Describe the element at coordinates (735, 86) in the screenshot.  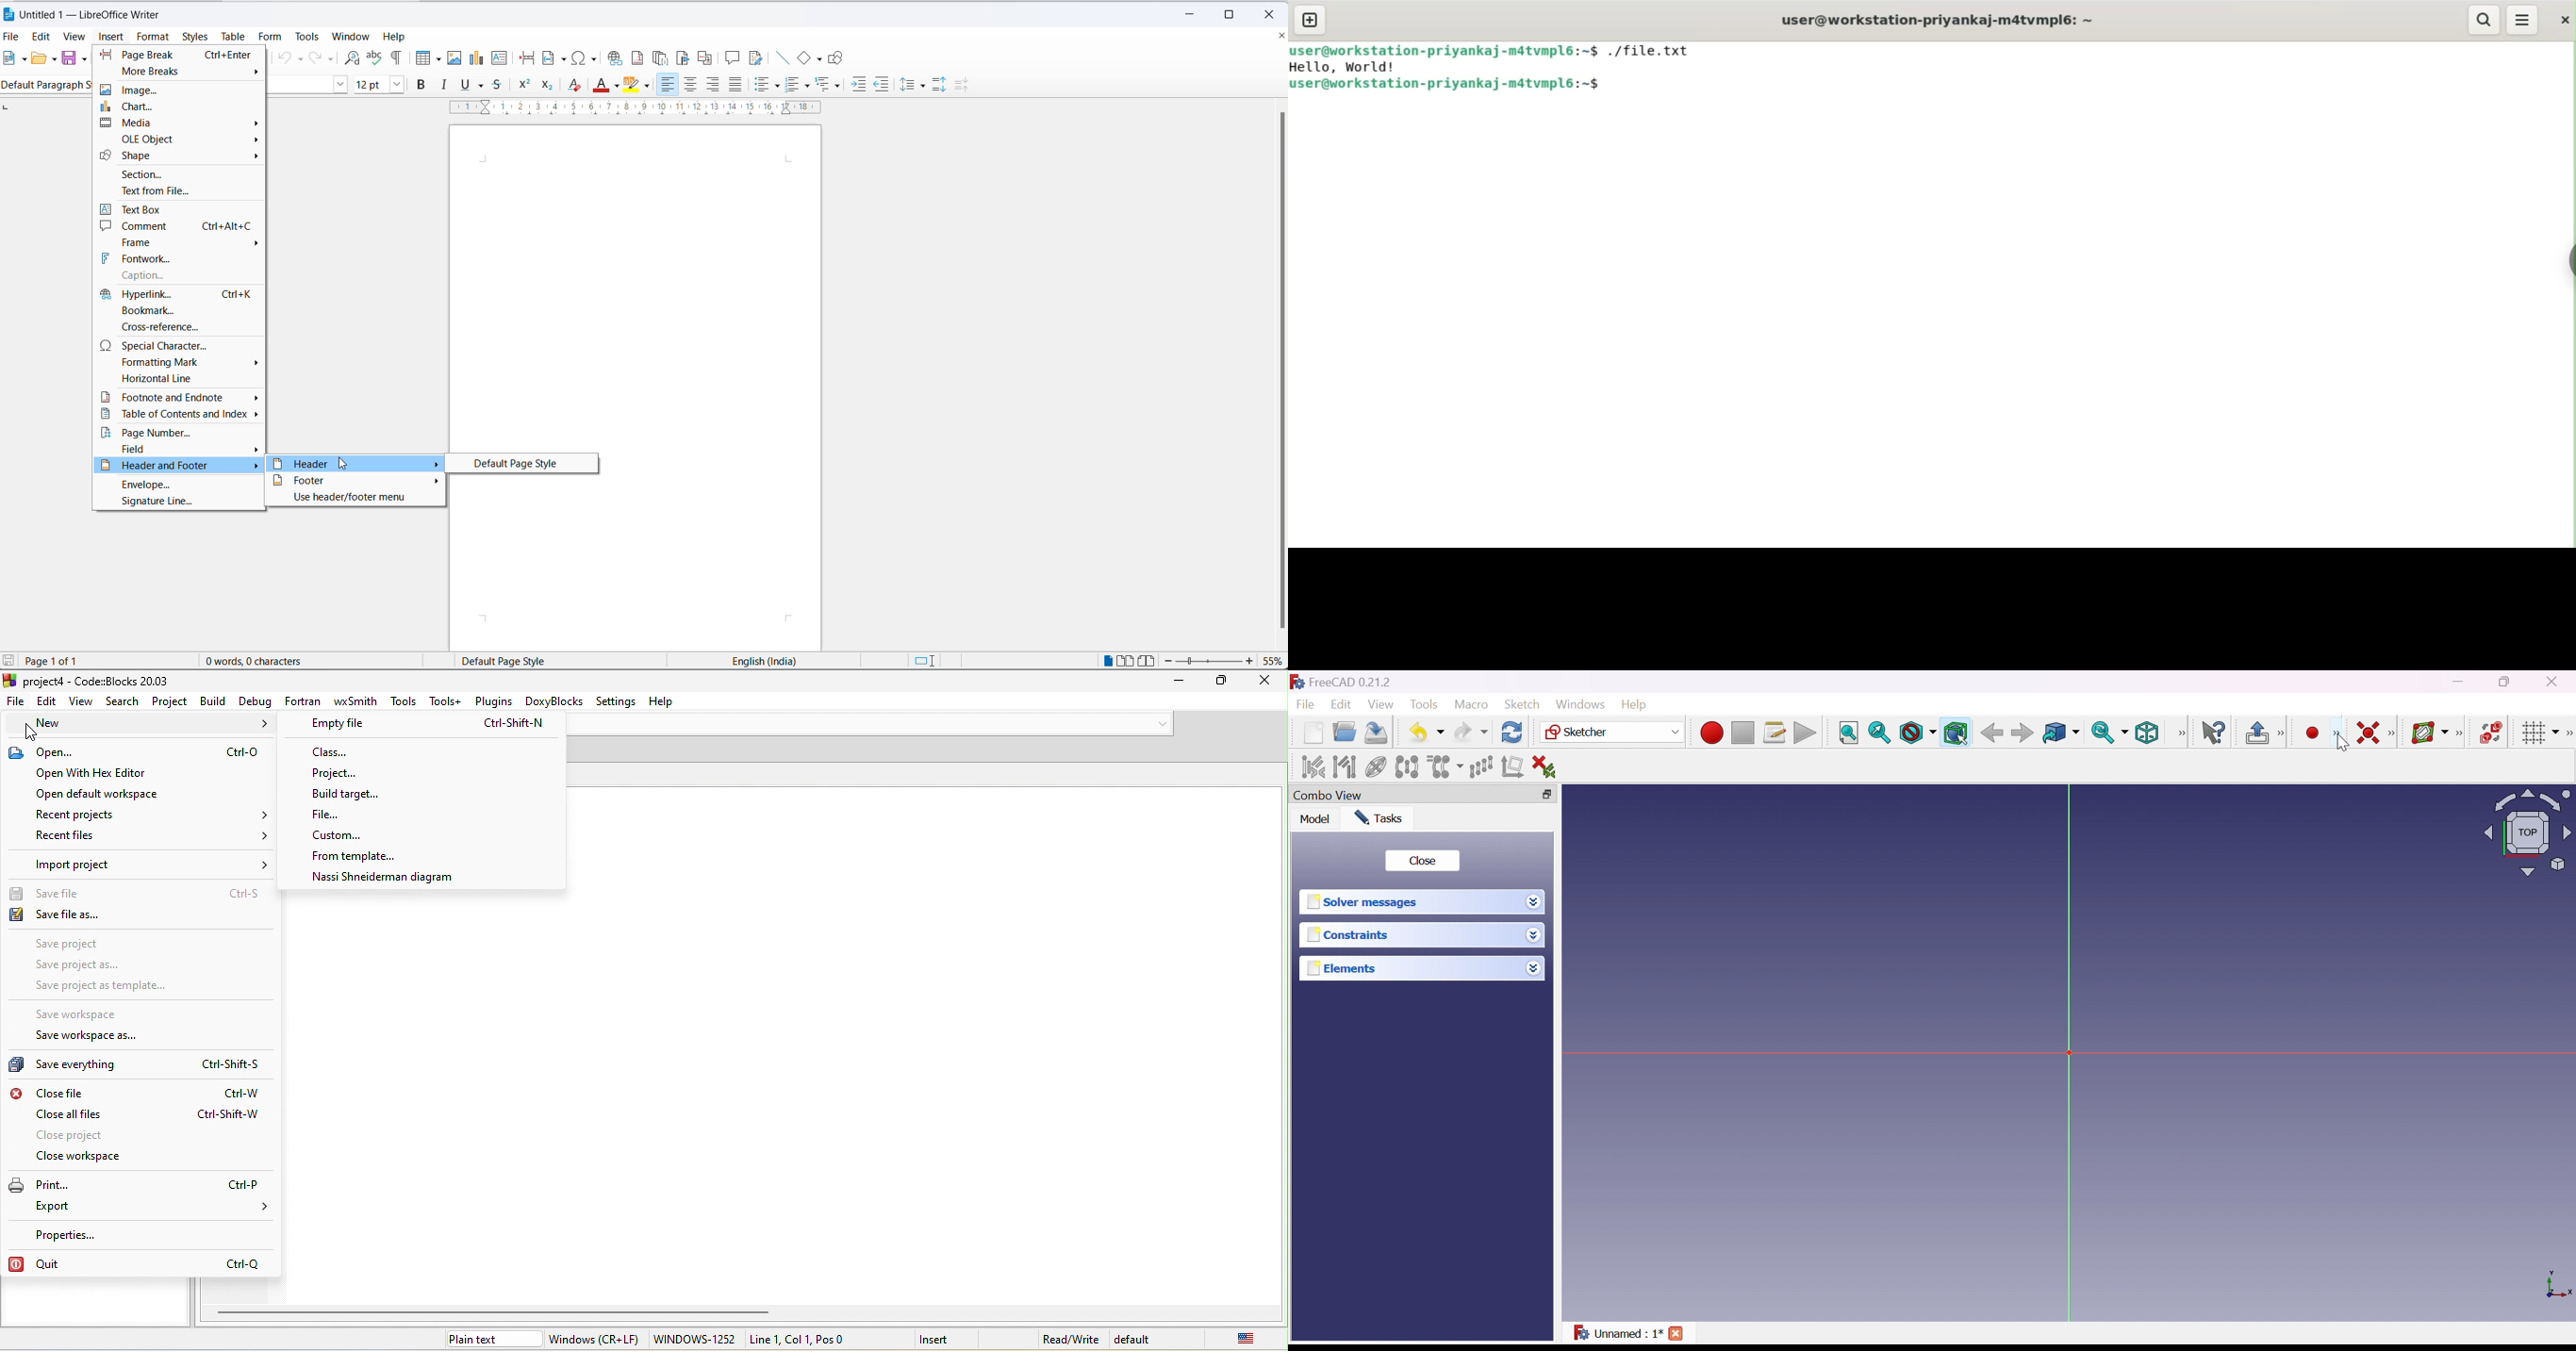
I see `justified` at that location.